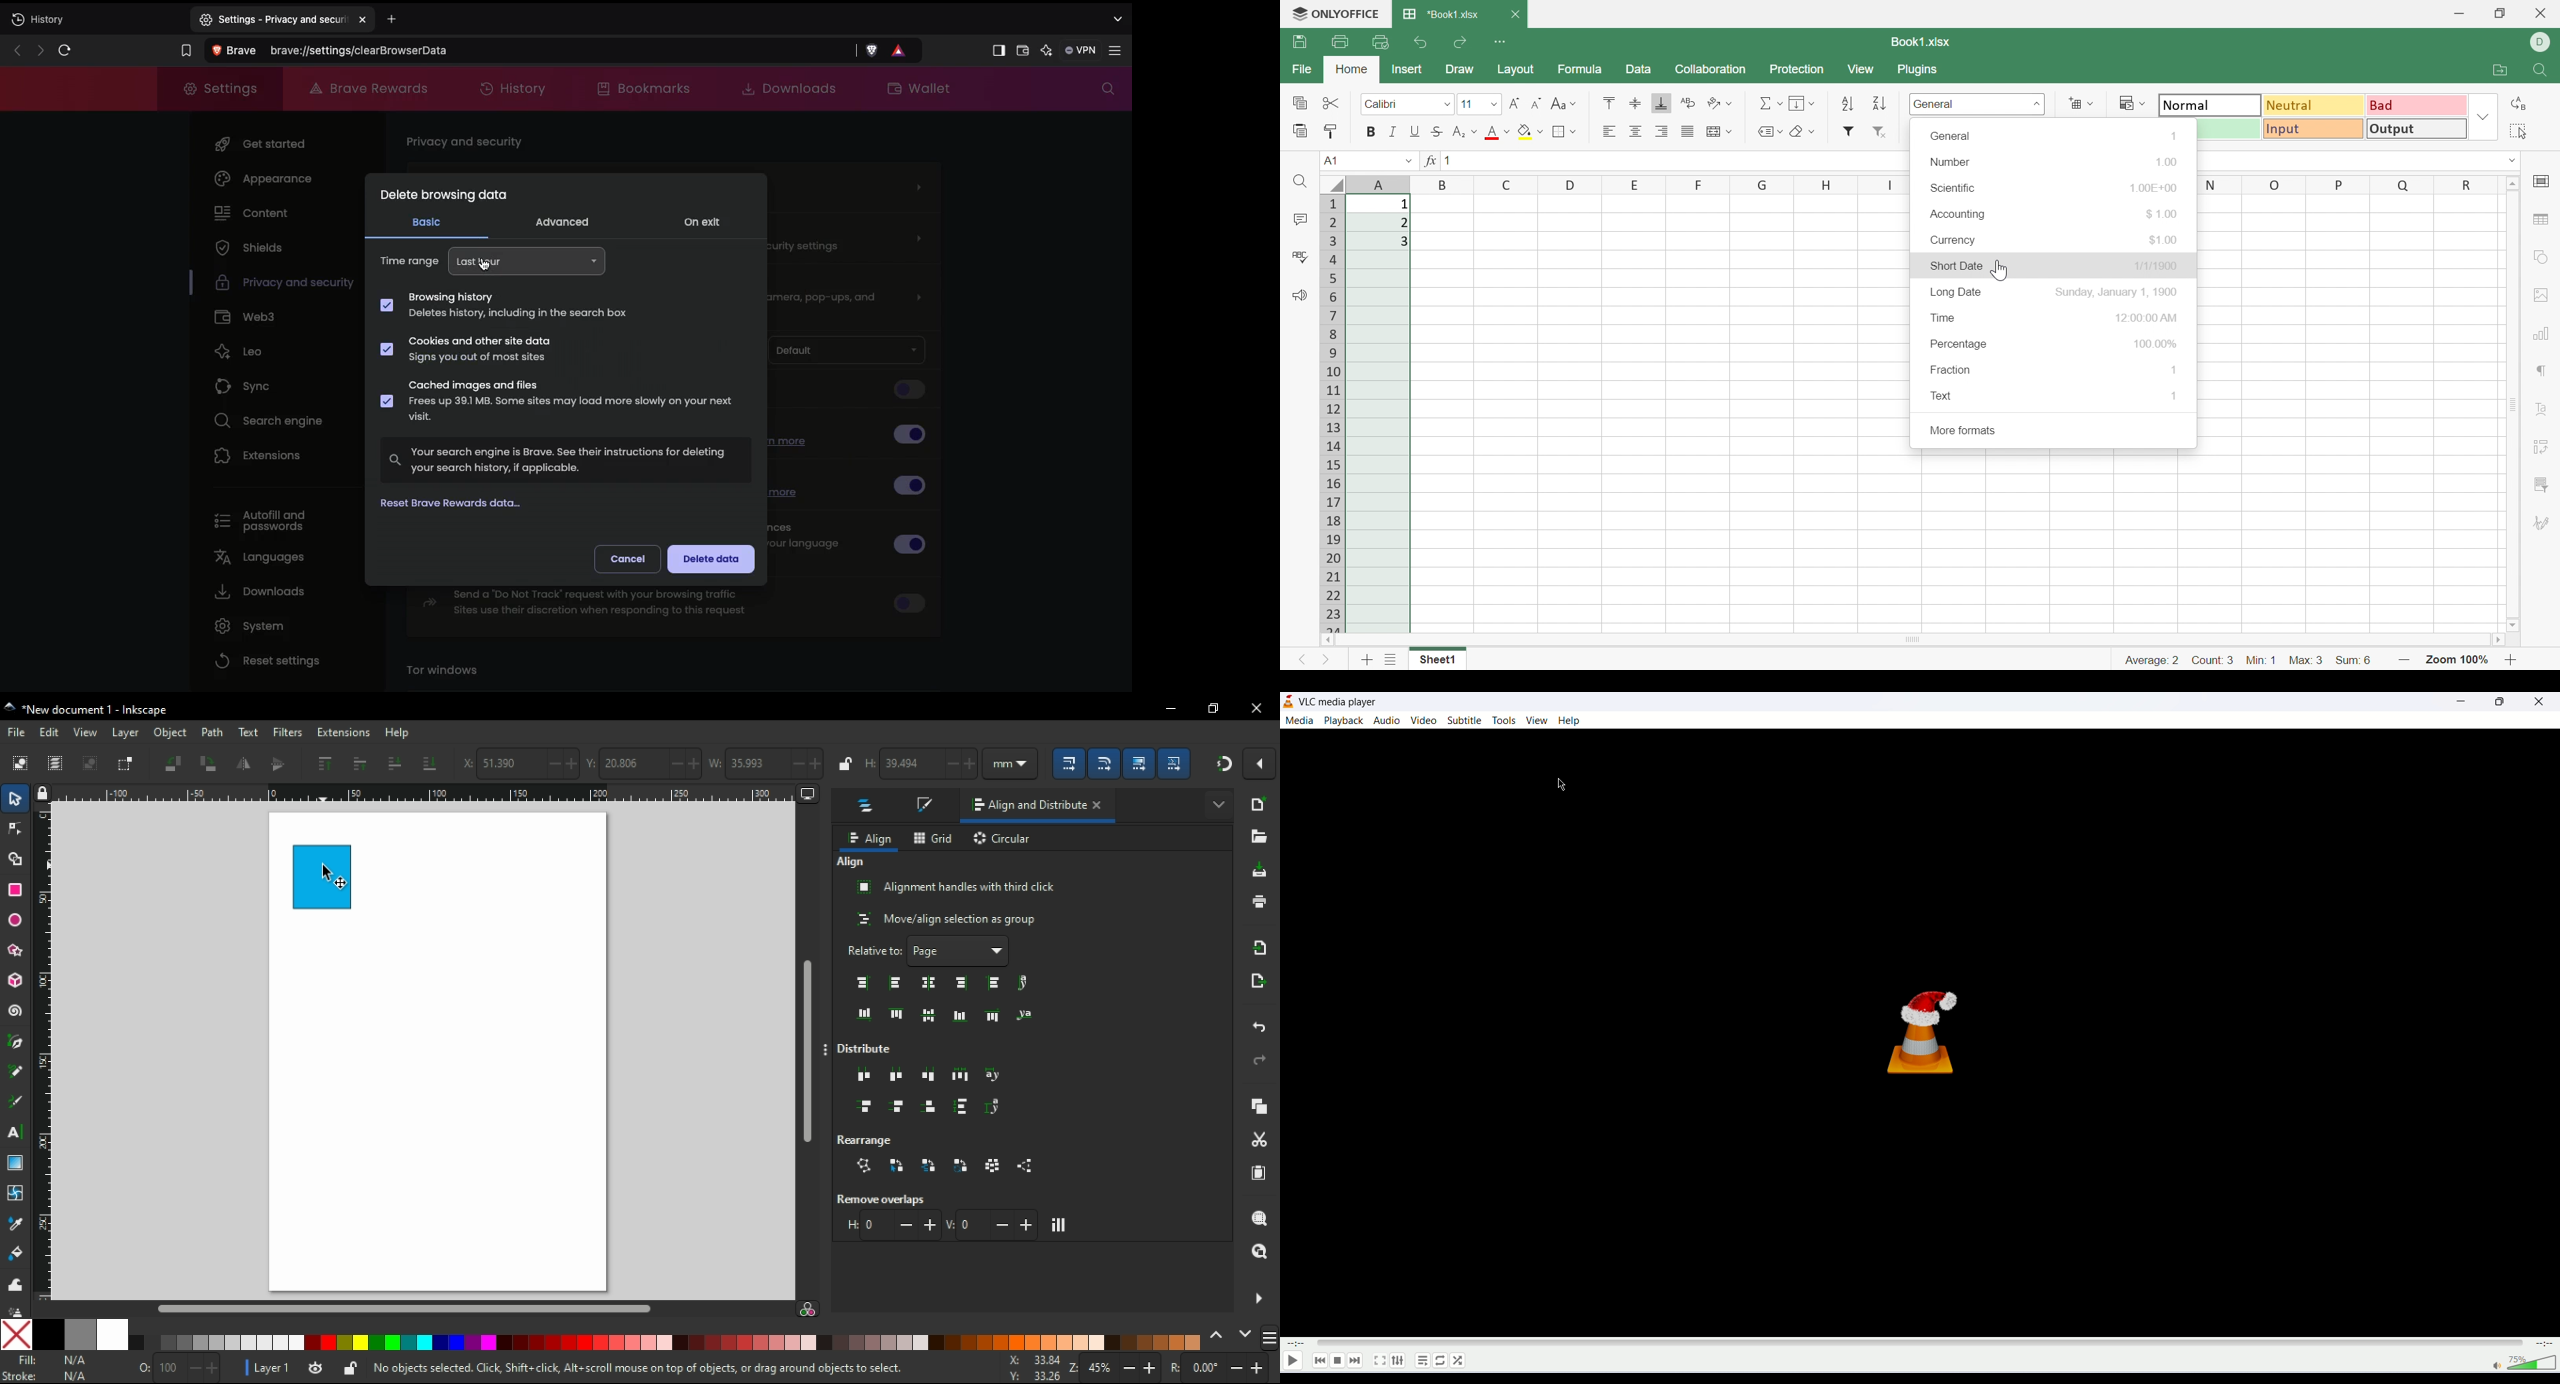 This screenshot has width=2576, height=1400. I want to click on randomize centers in both dimensions, so click(994, 1165).